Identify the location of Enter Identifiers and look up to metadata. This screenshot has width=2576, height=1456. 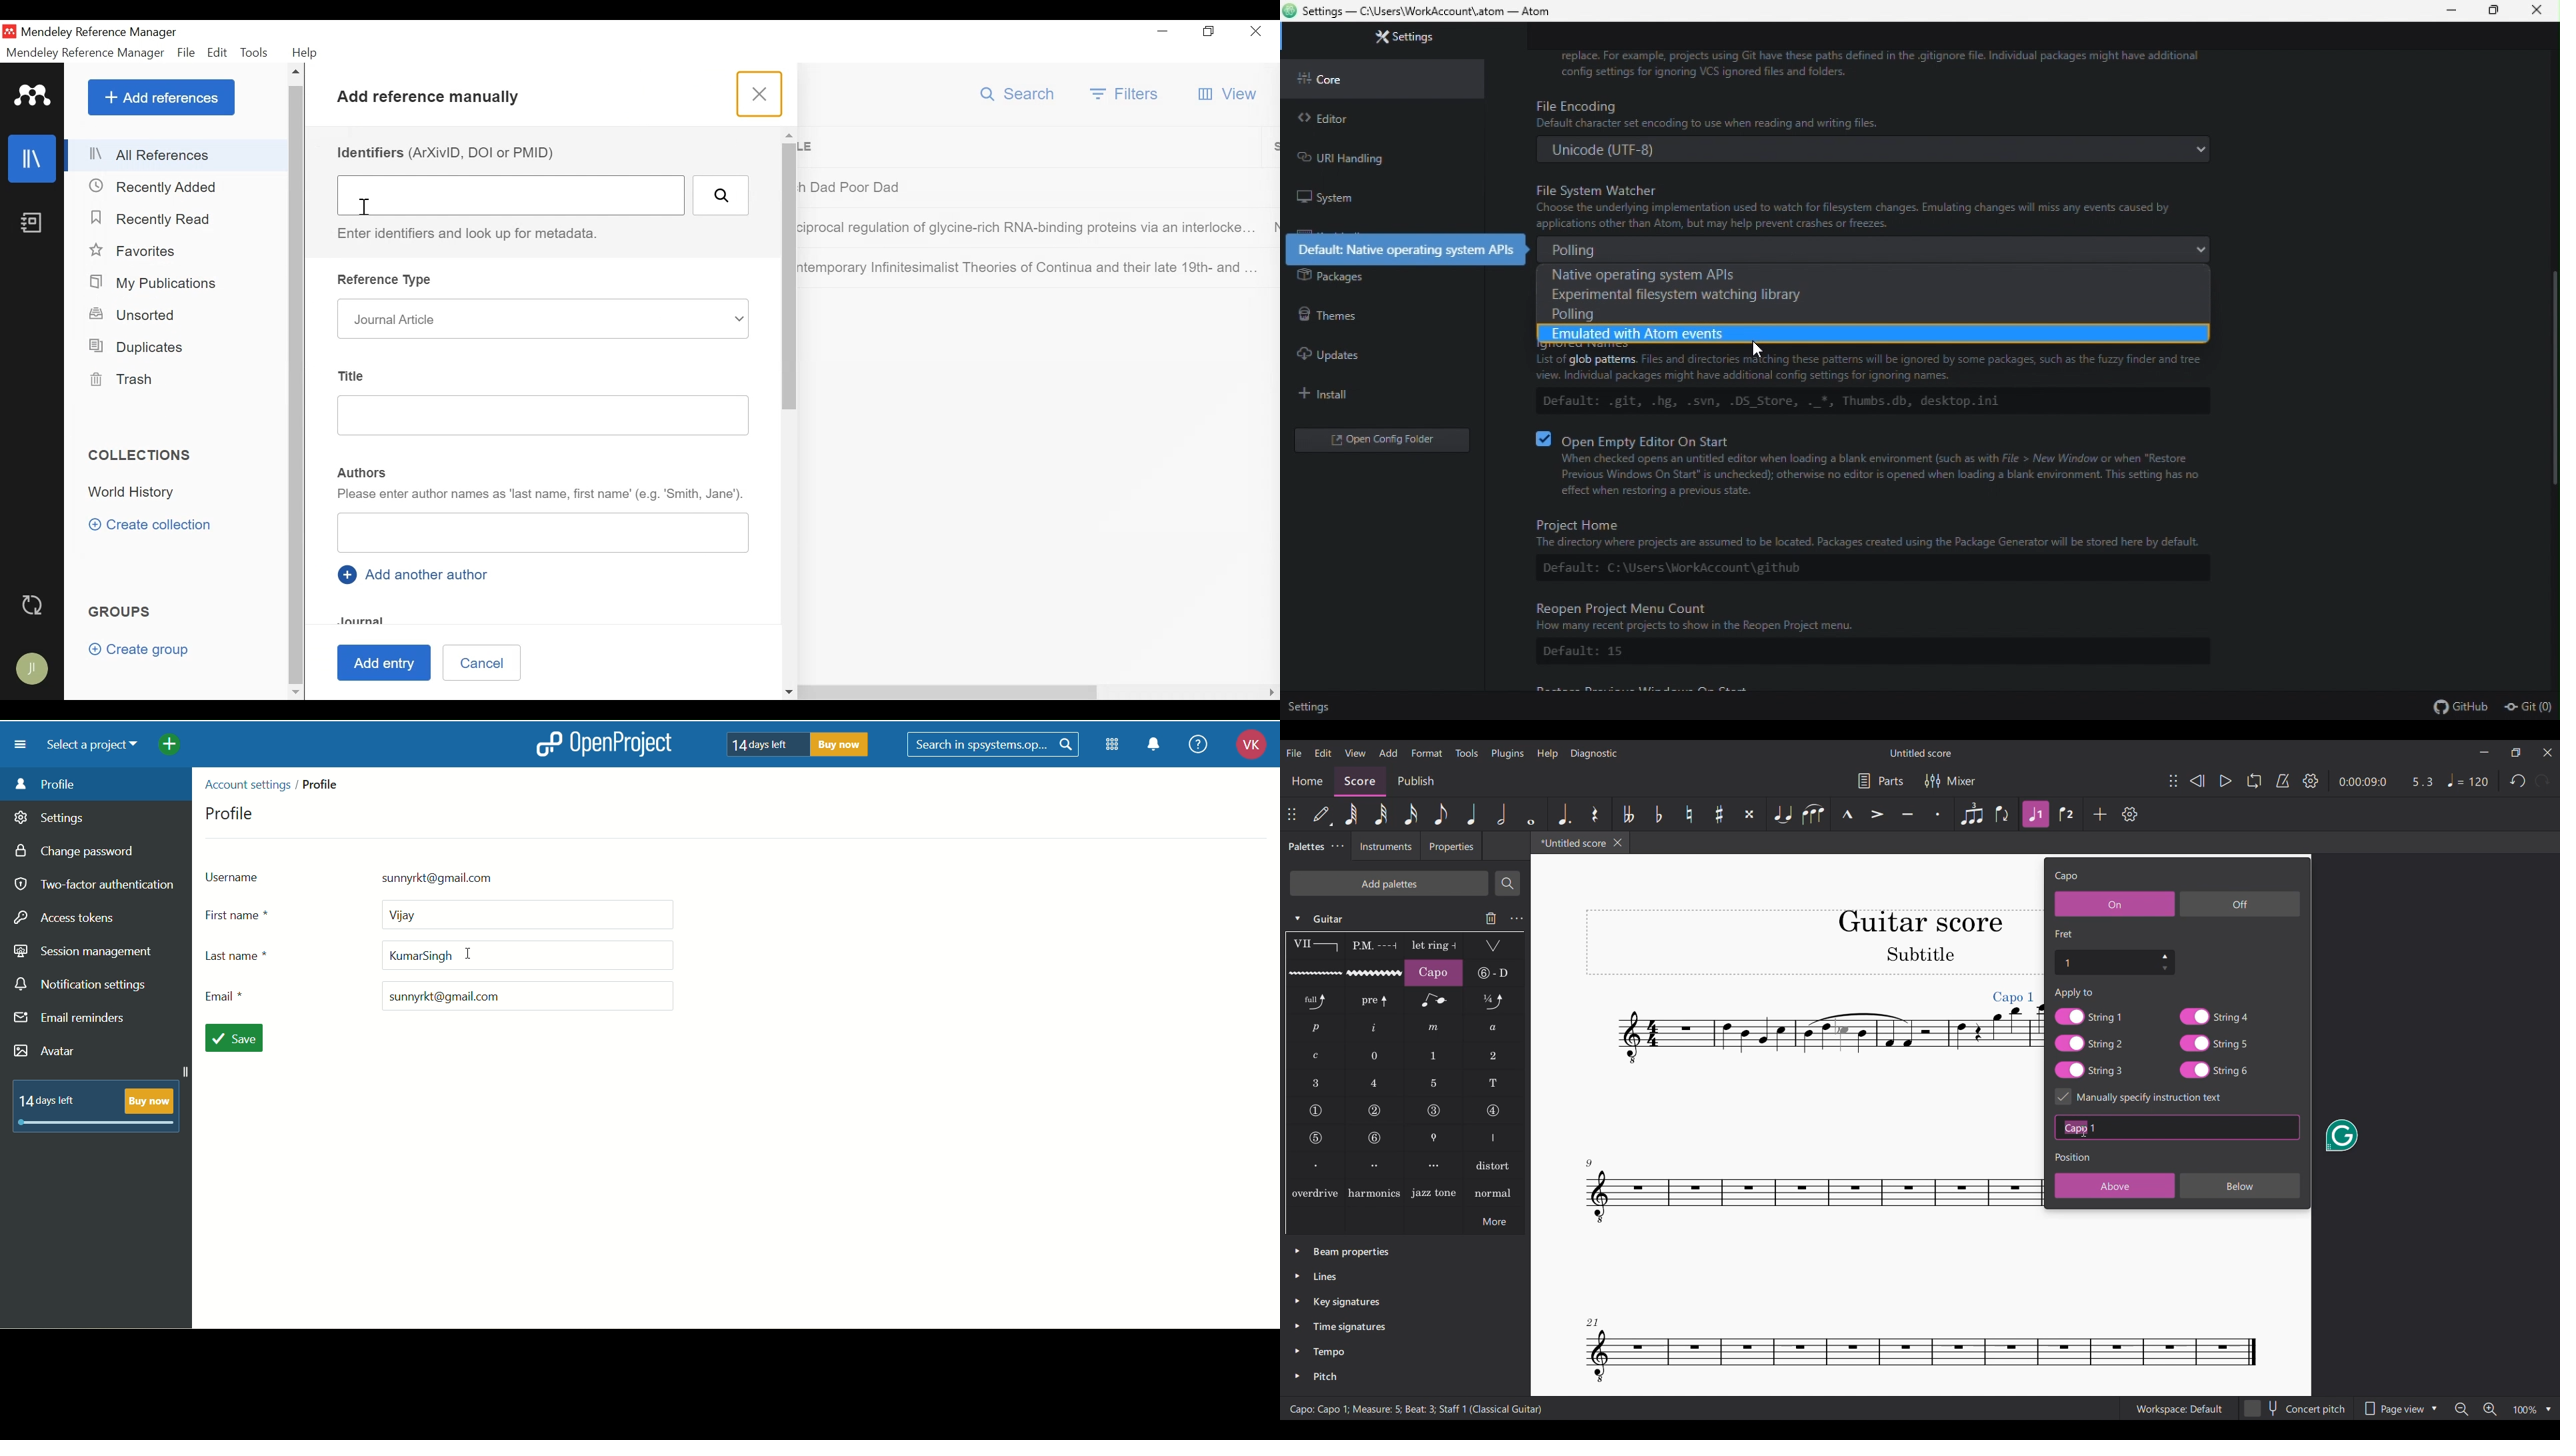
(473, 234).